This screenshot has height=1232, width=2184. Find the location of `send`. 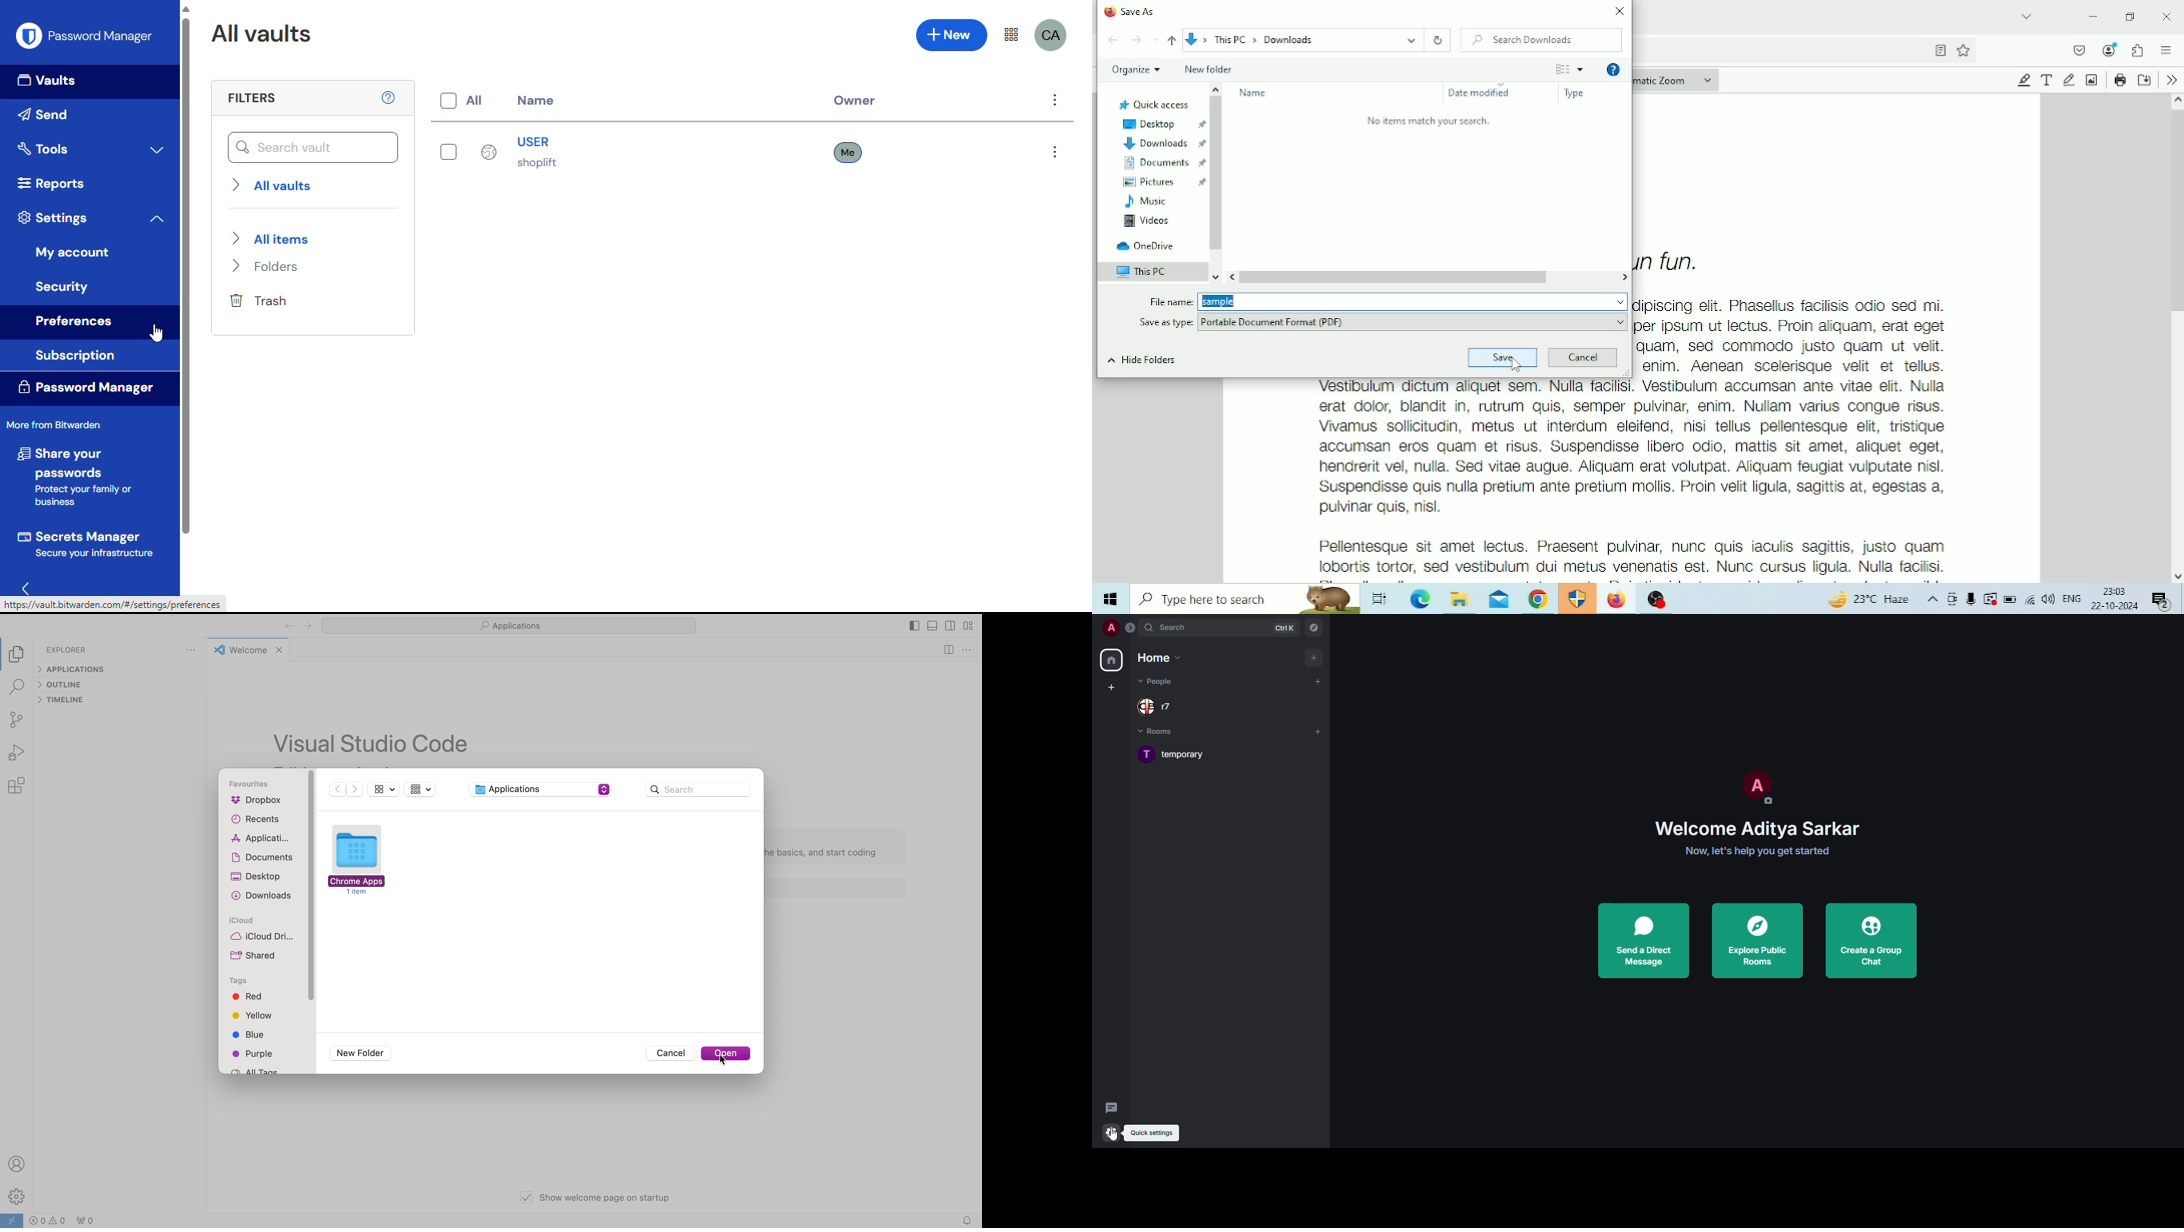

send is located at coordinates (47, 114).